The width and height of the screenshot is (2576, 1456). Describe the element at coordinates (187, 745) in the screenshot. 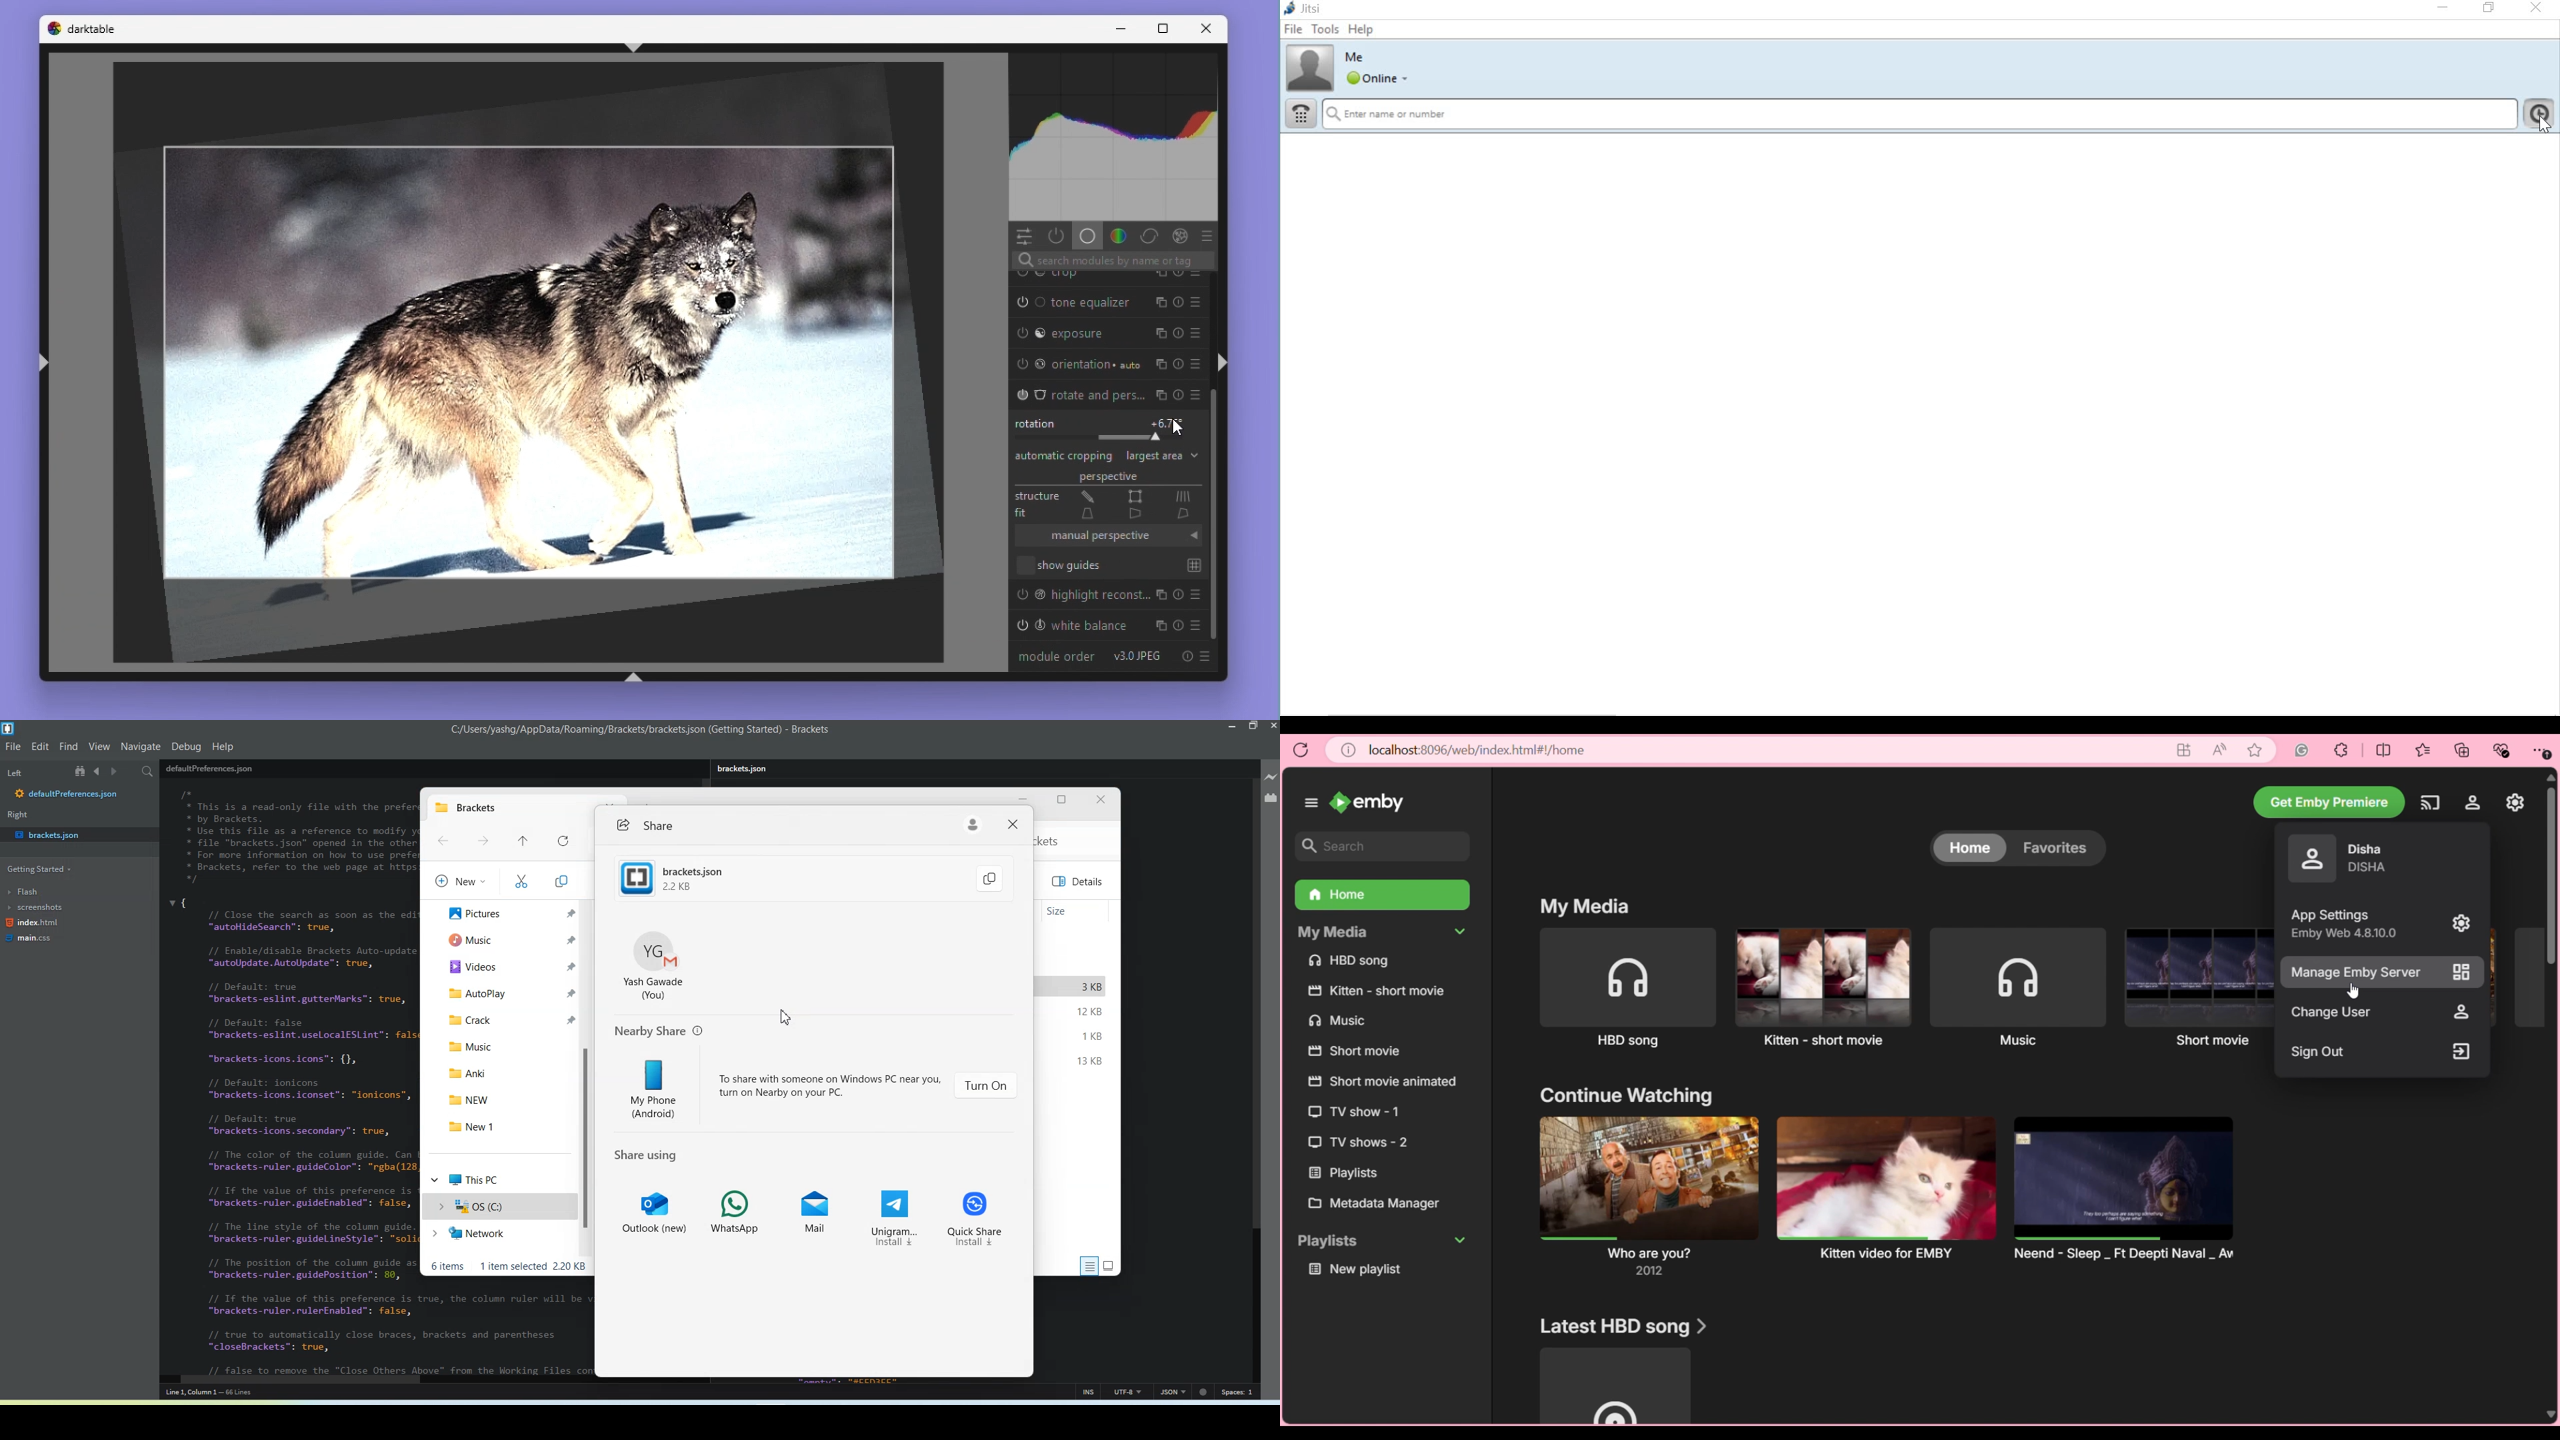

I see `Debug` at that location.